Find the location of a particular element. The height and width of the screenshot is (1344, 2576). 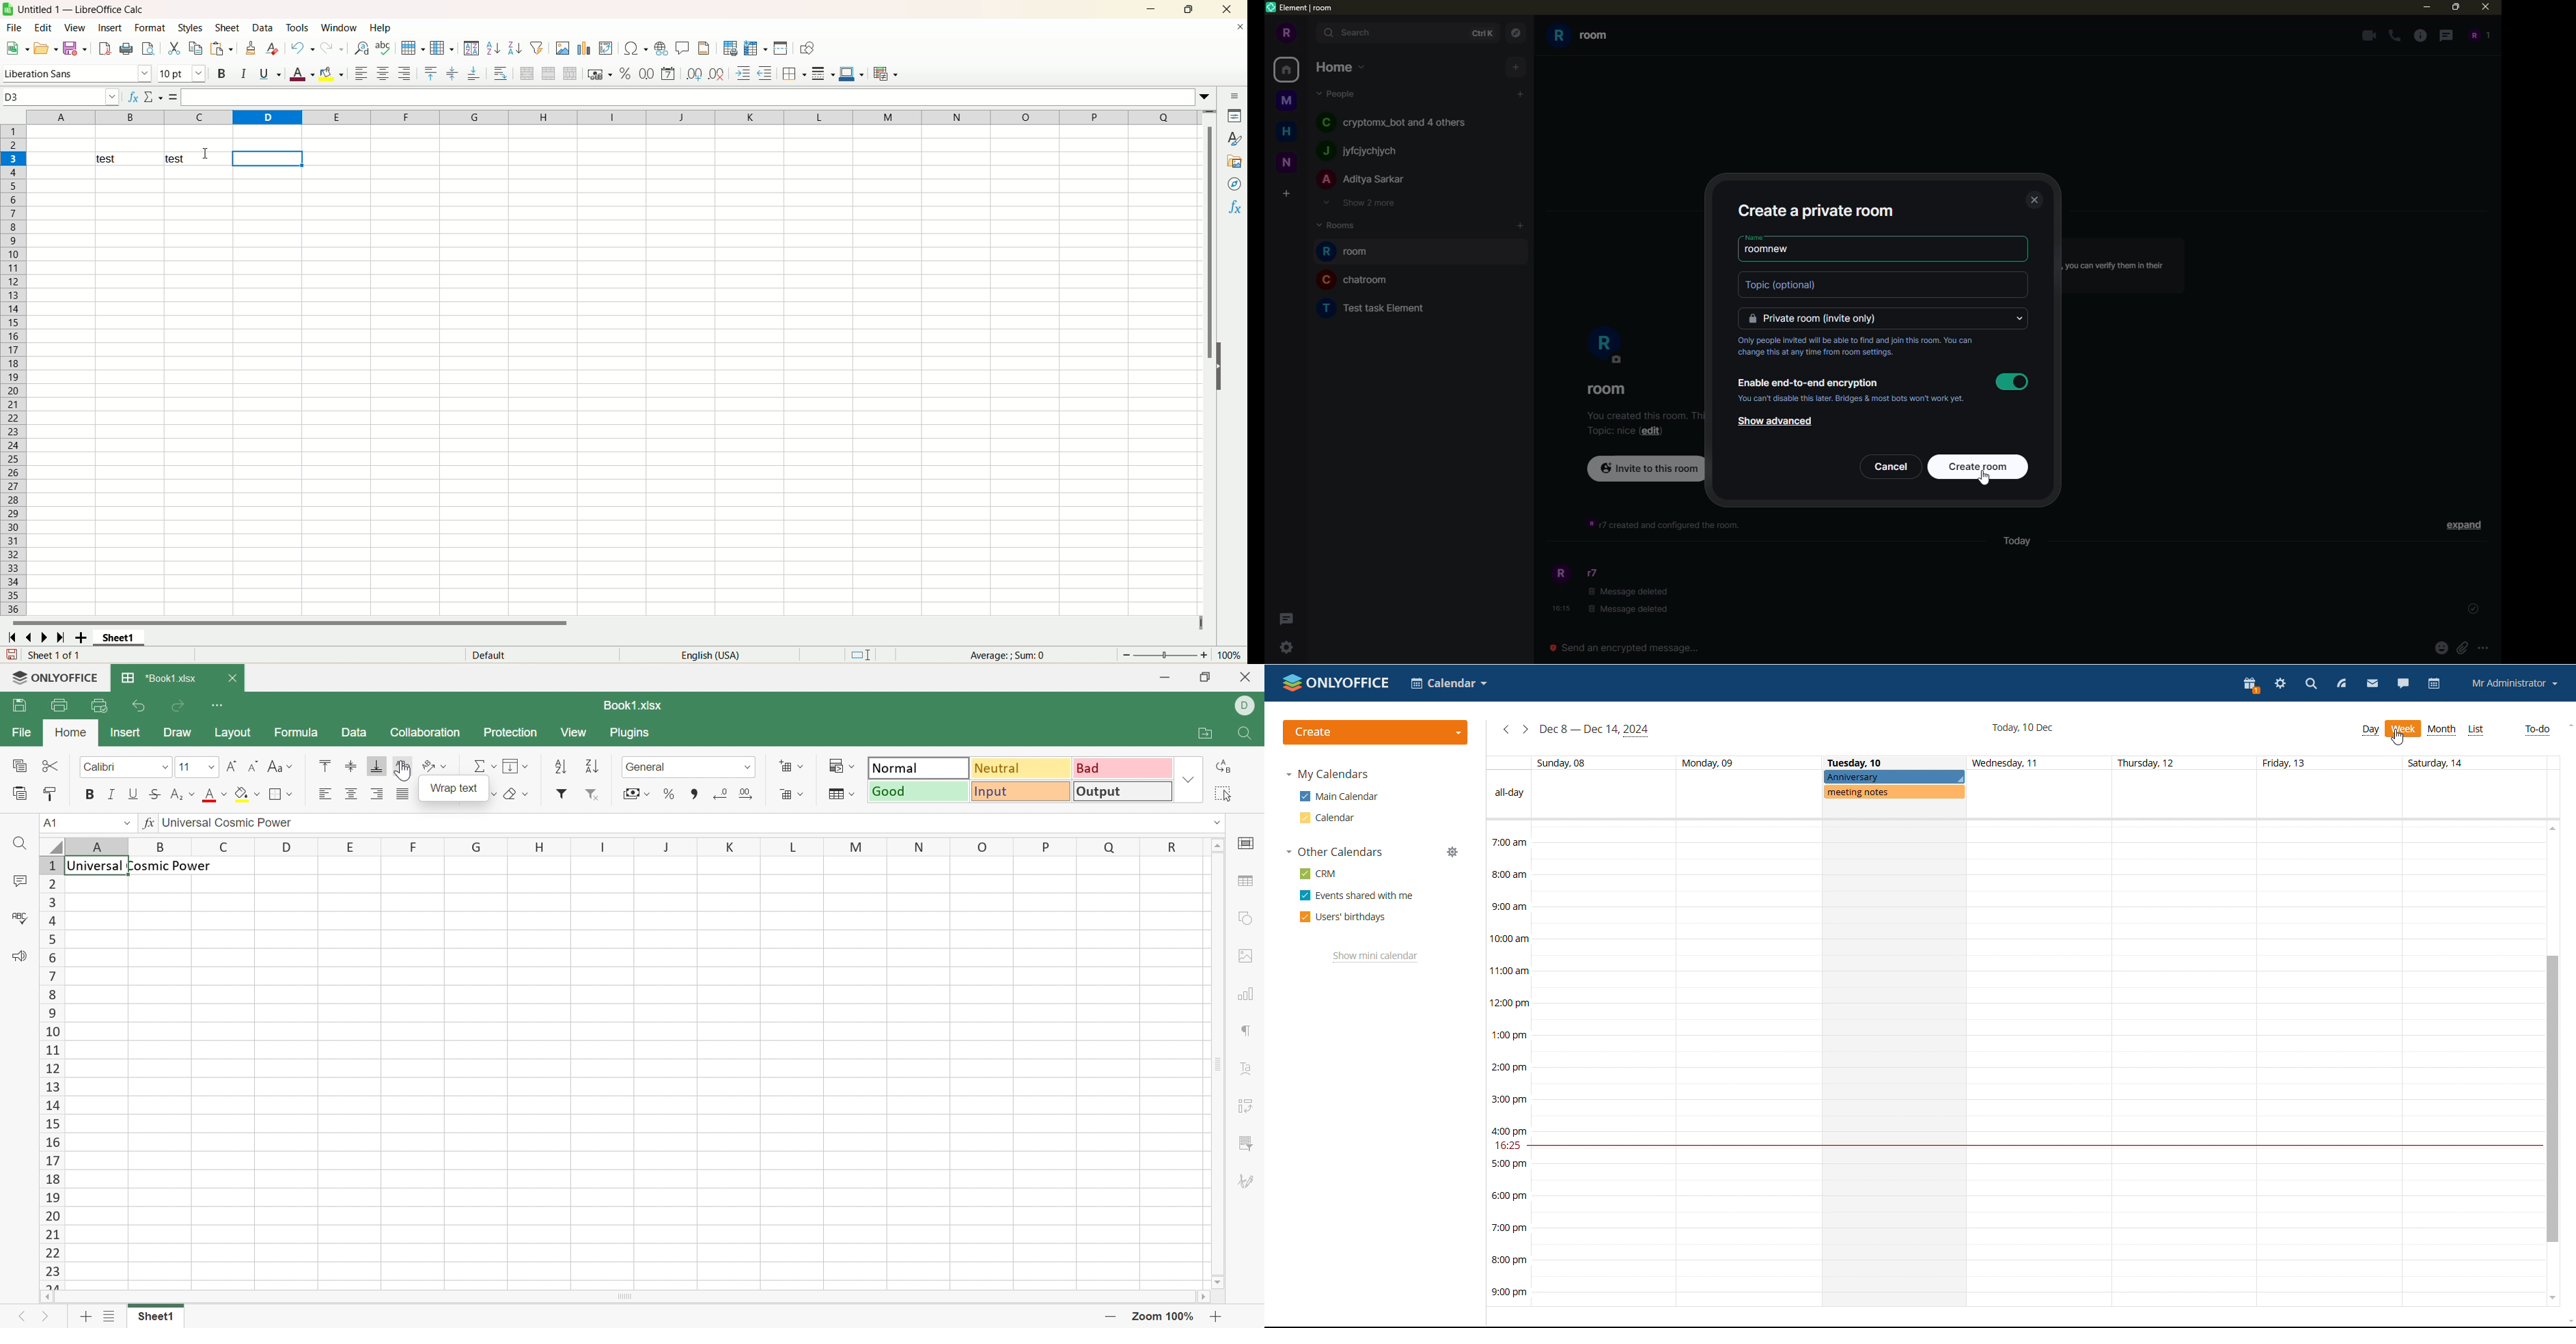

Underline is located at coordinates (132, 794).